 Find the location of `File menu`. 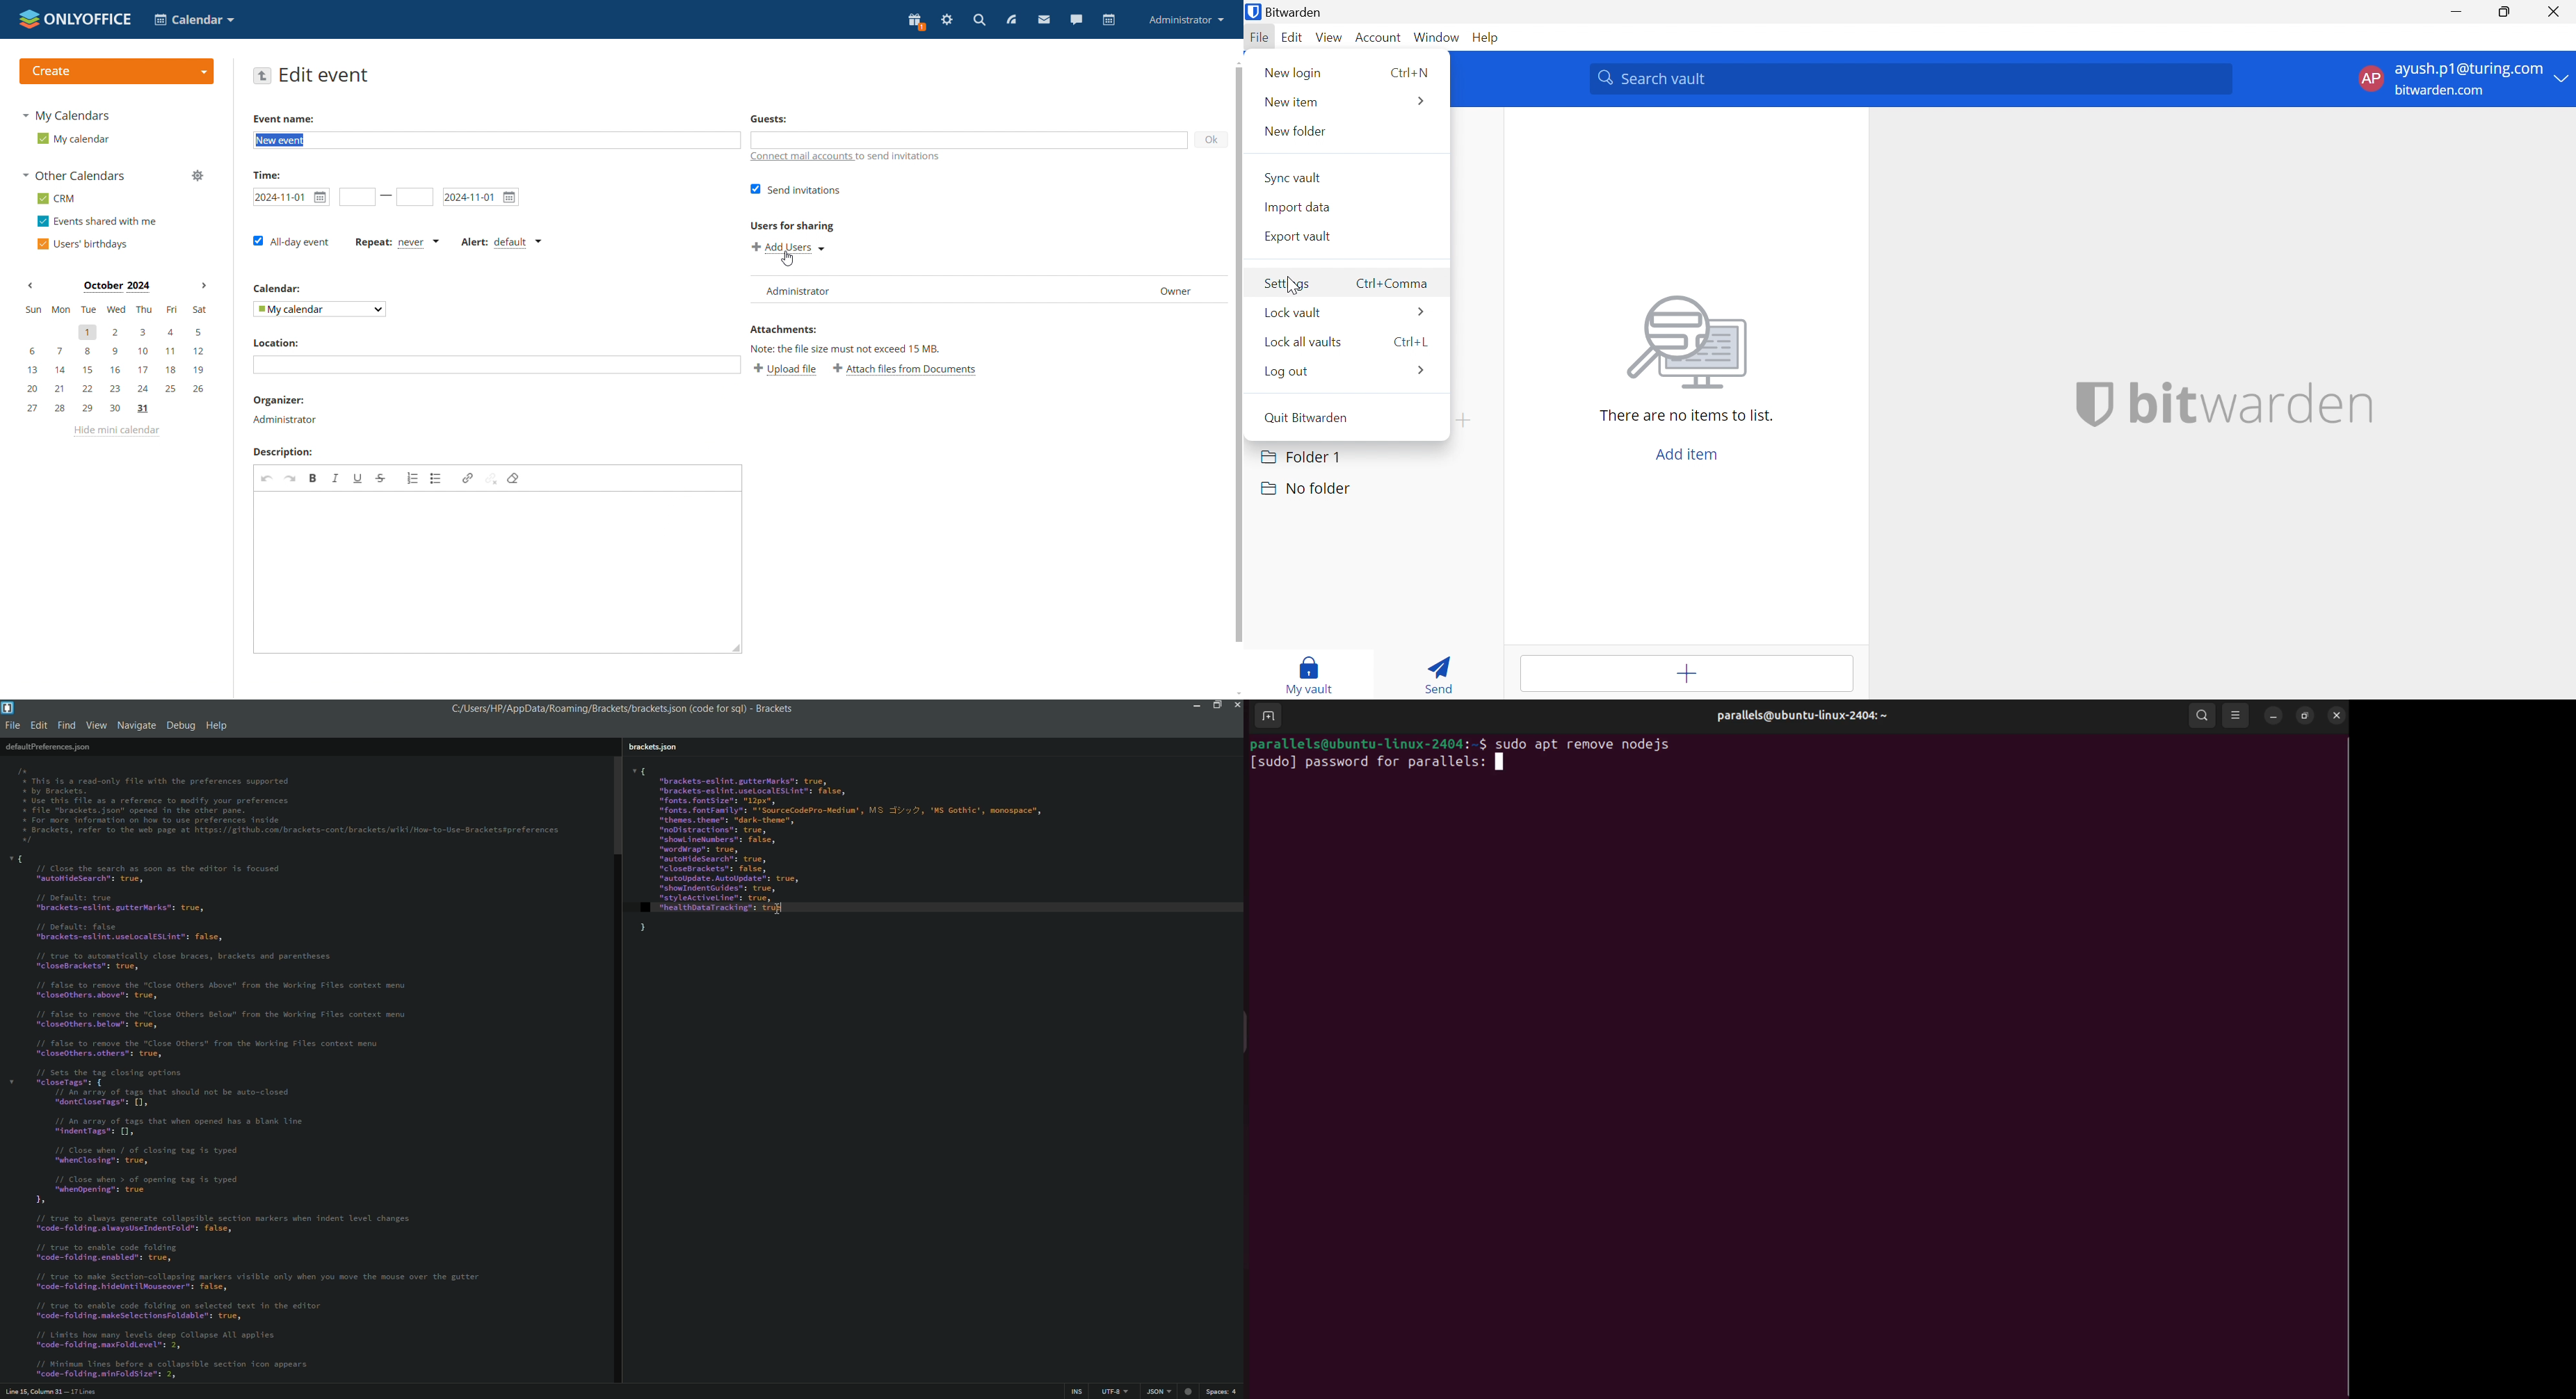

File menu is located at coordinates (12, 727).